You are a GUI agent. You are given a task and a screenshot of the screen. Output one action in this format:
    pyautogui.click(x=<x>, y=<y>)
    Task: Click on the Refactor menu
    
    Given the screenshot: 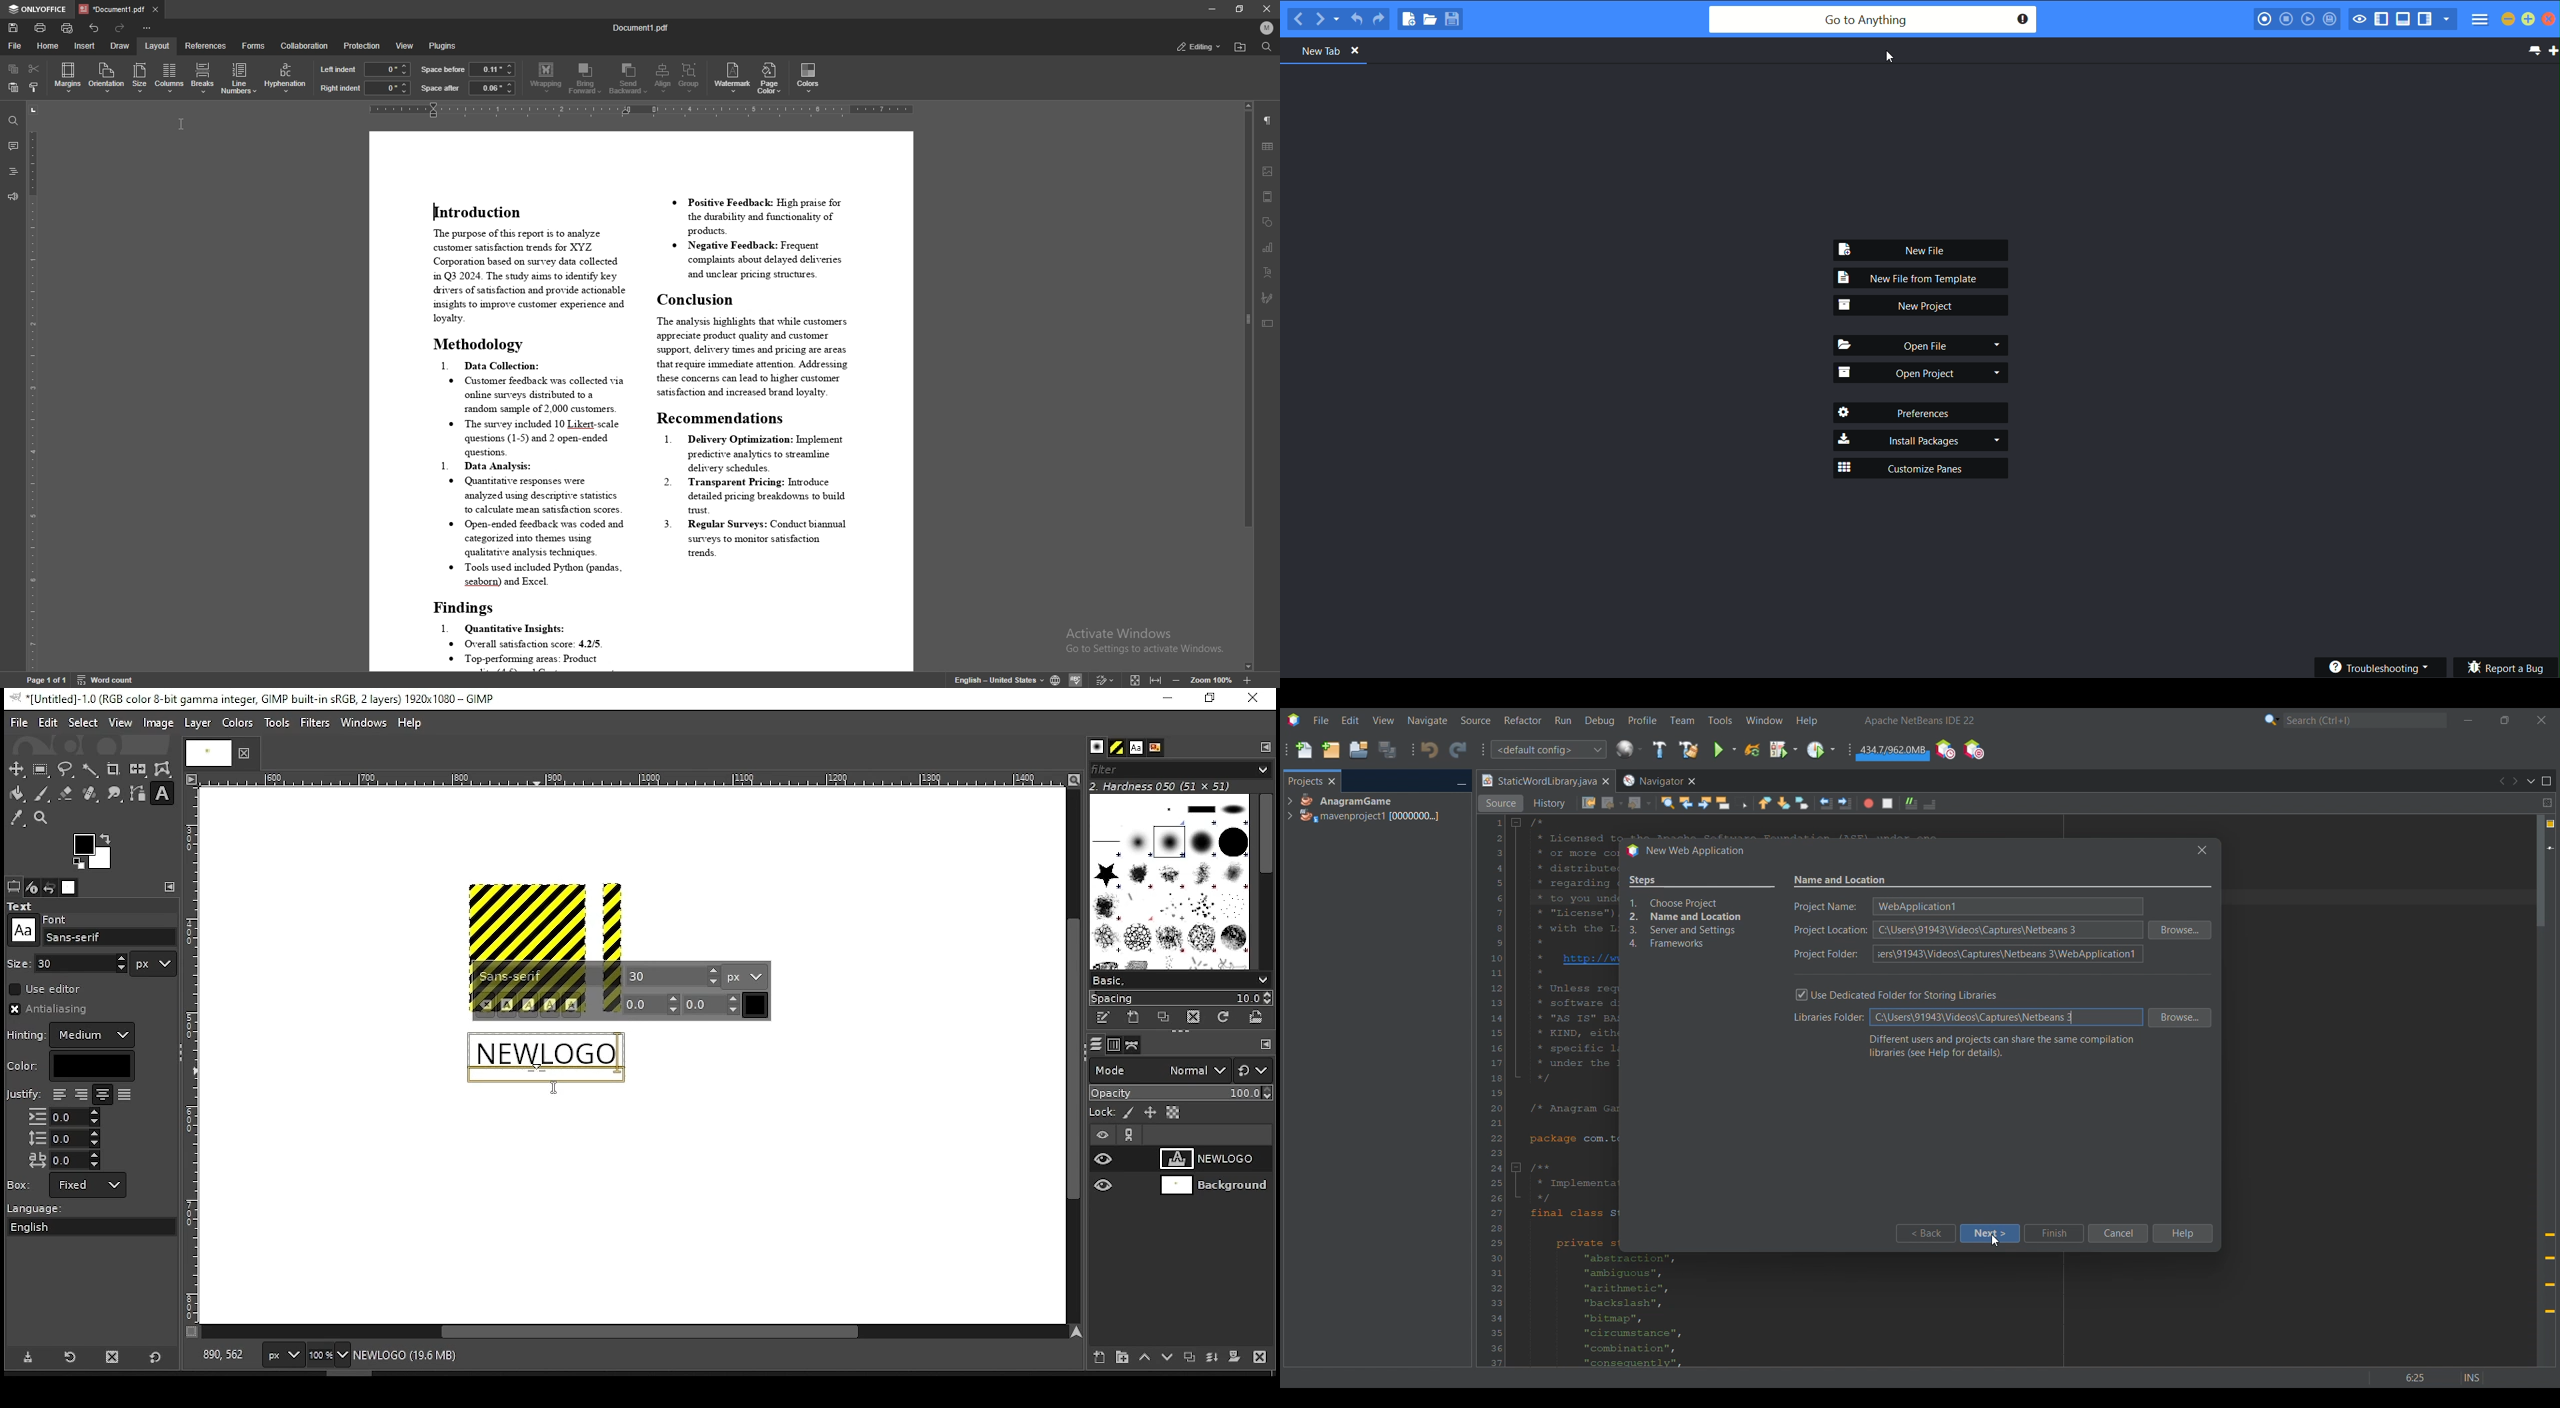 What is the action you would take?
    pyautogui.click(x=1523, y=720)
    